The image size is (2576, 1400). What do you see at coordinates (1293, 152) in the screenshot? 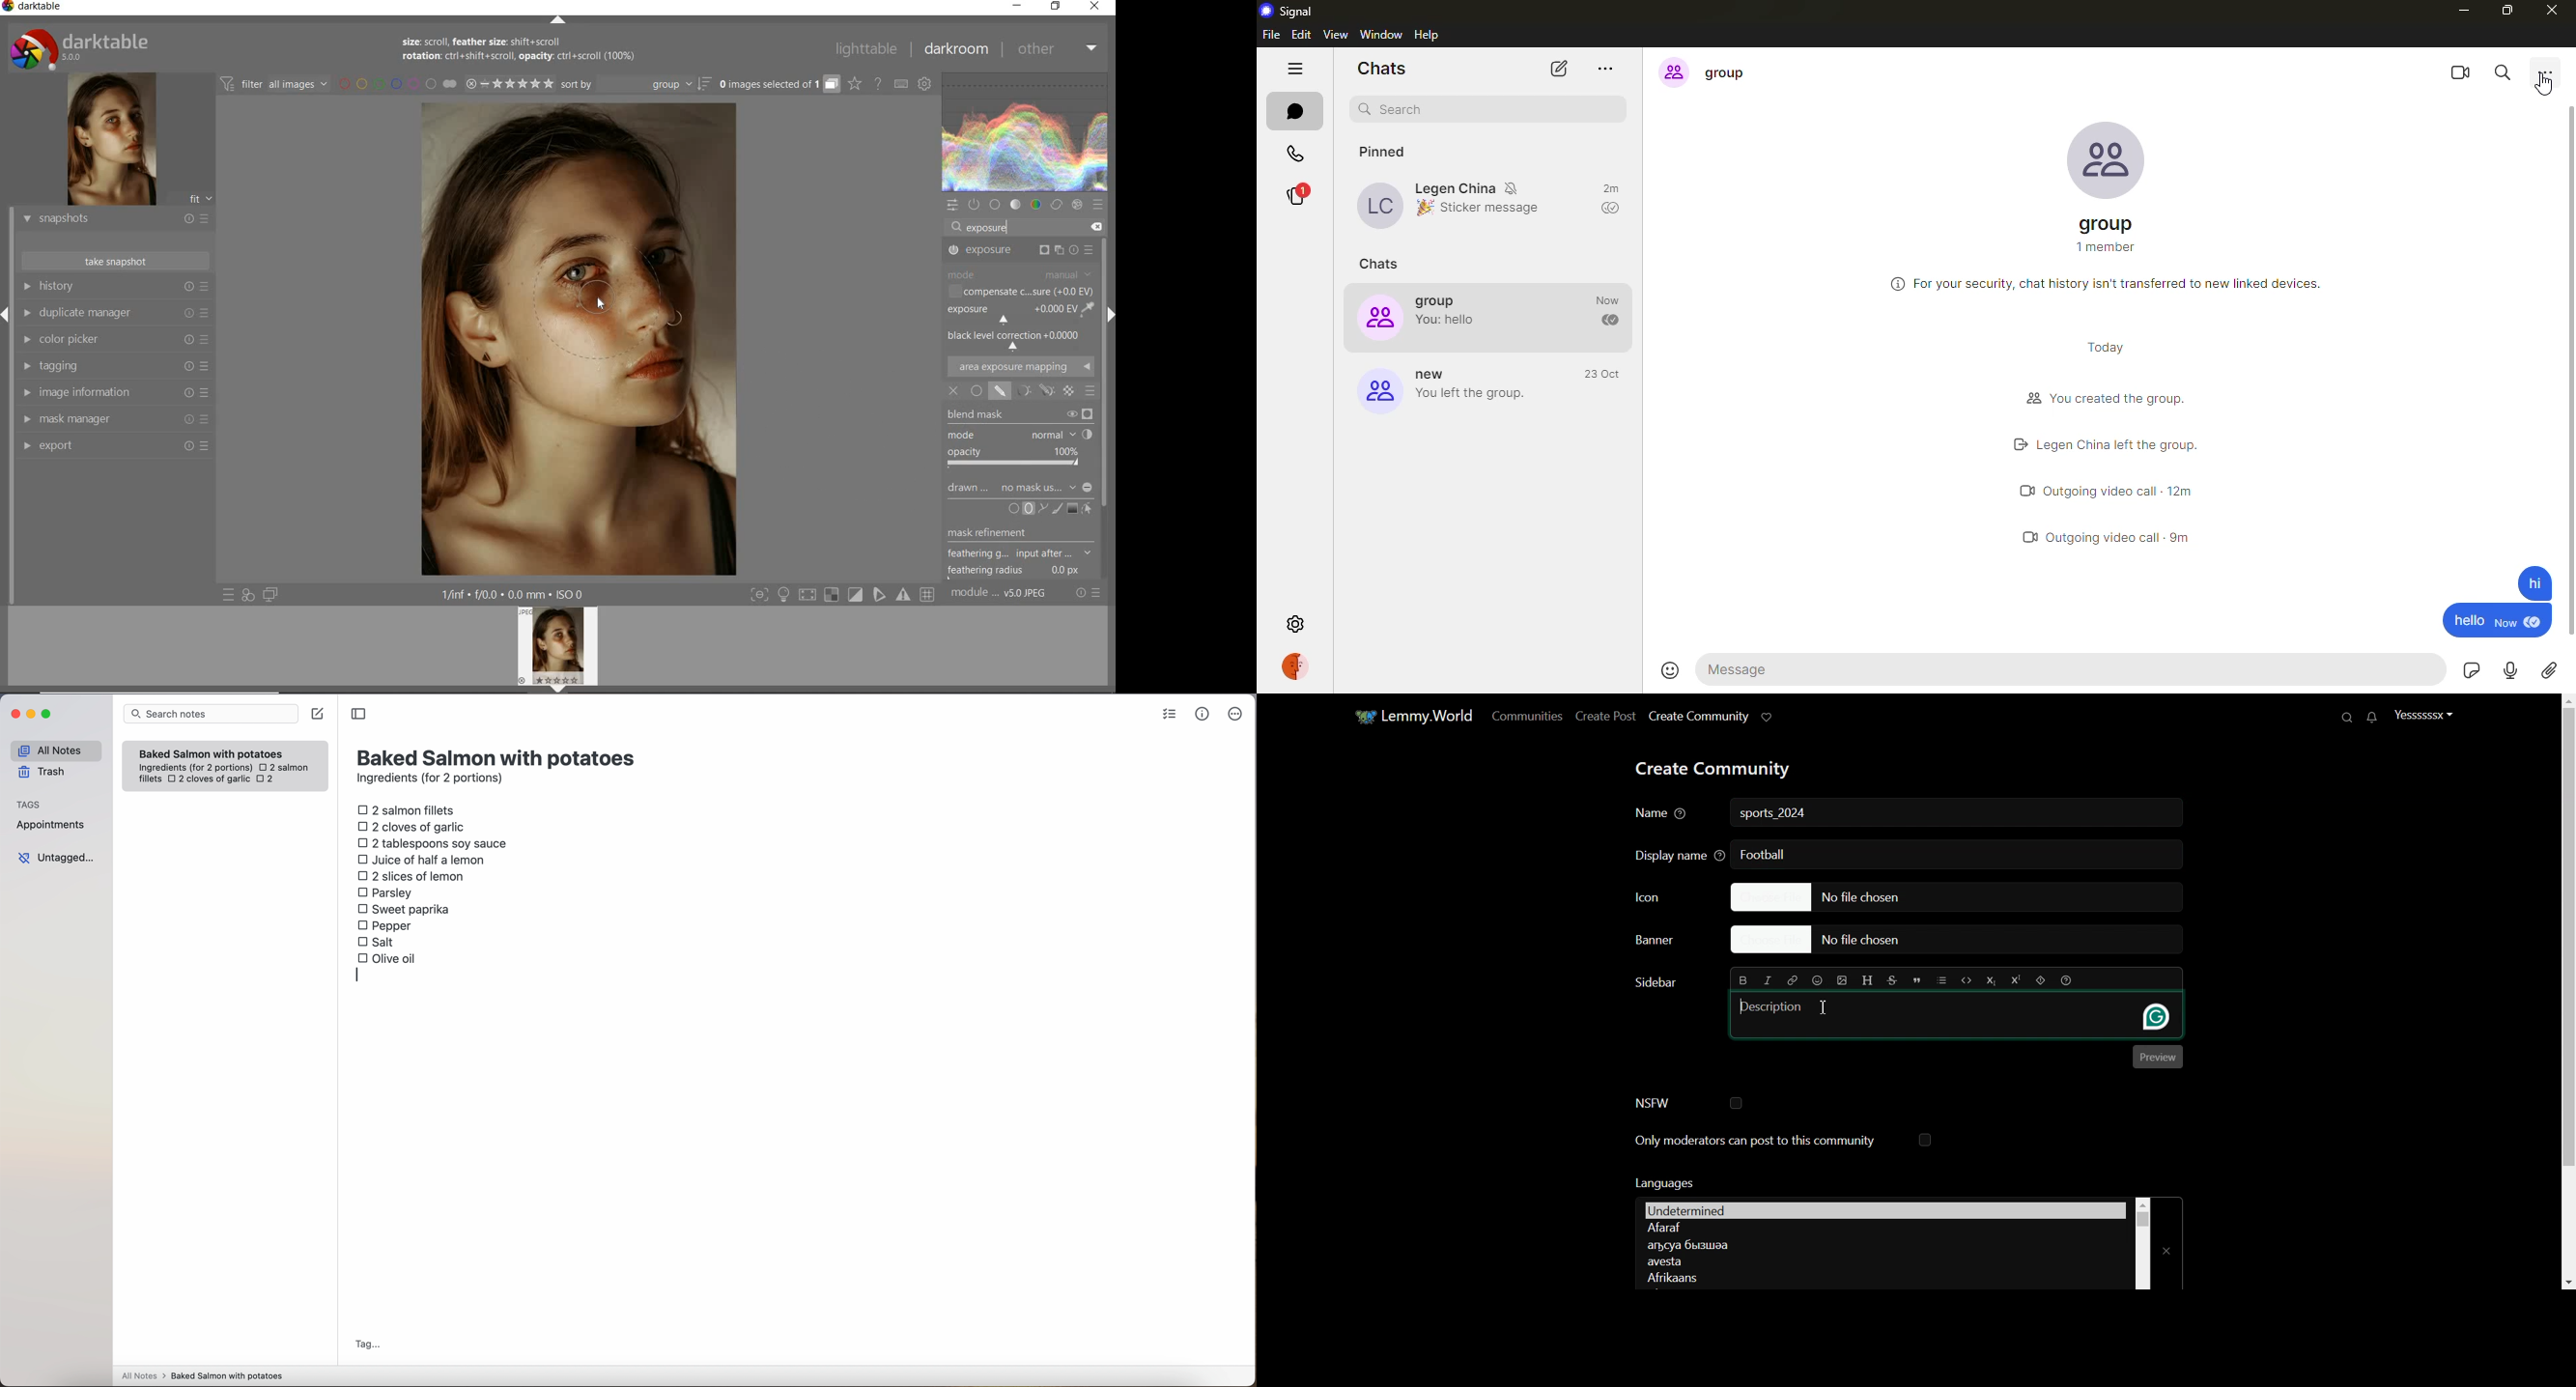
I see `calls` at bounding box center [1293, 152].